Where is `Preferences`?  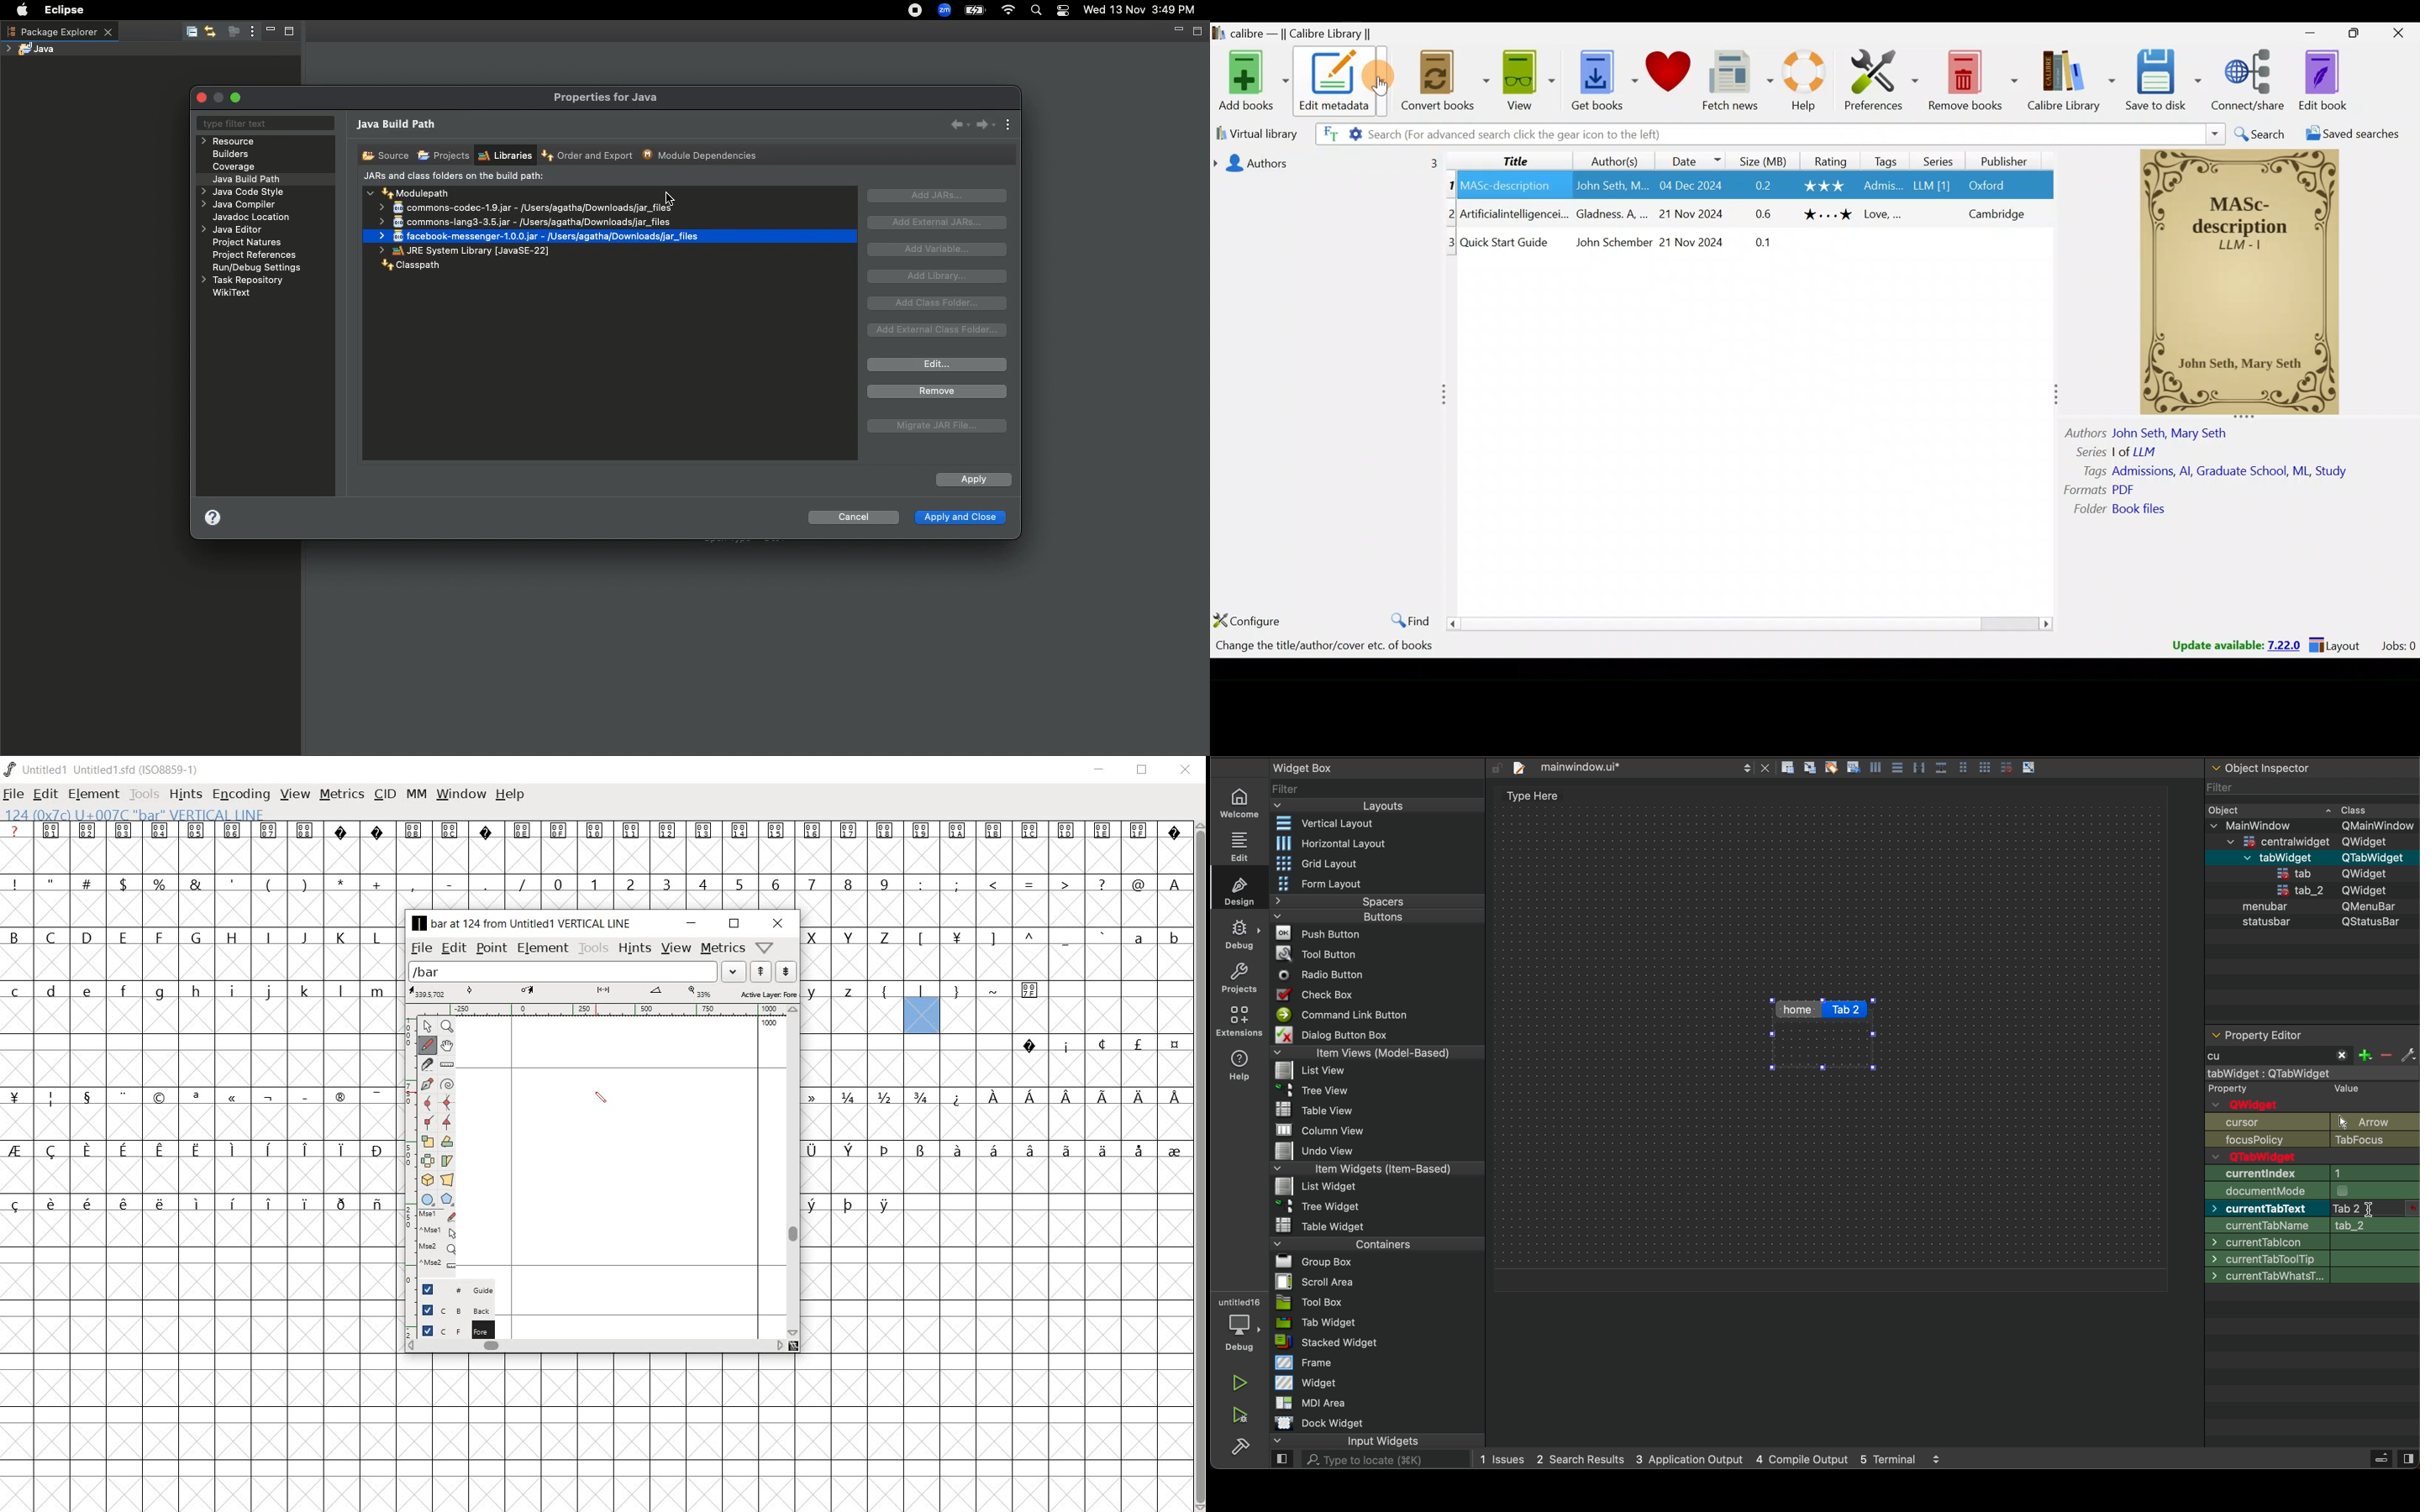
Preferences is located at coordinates (1882, 80).